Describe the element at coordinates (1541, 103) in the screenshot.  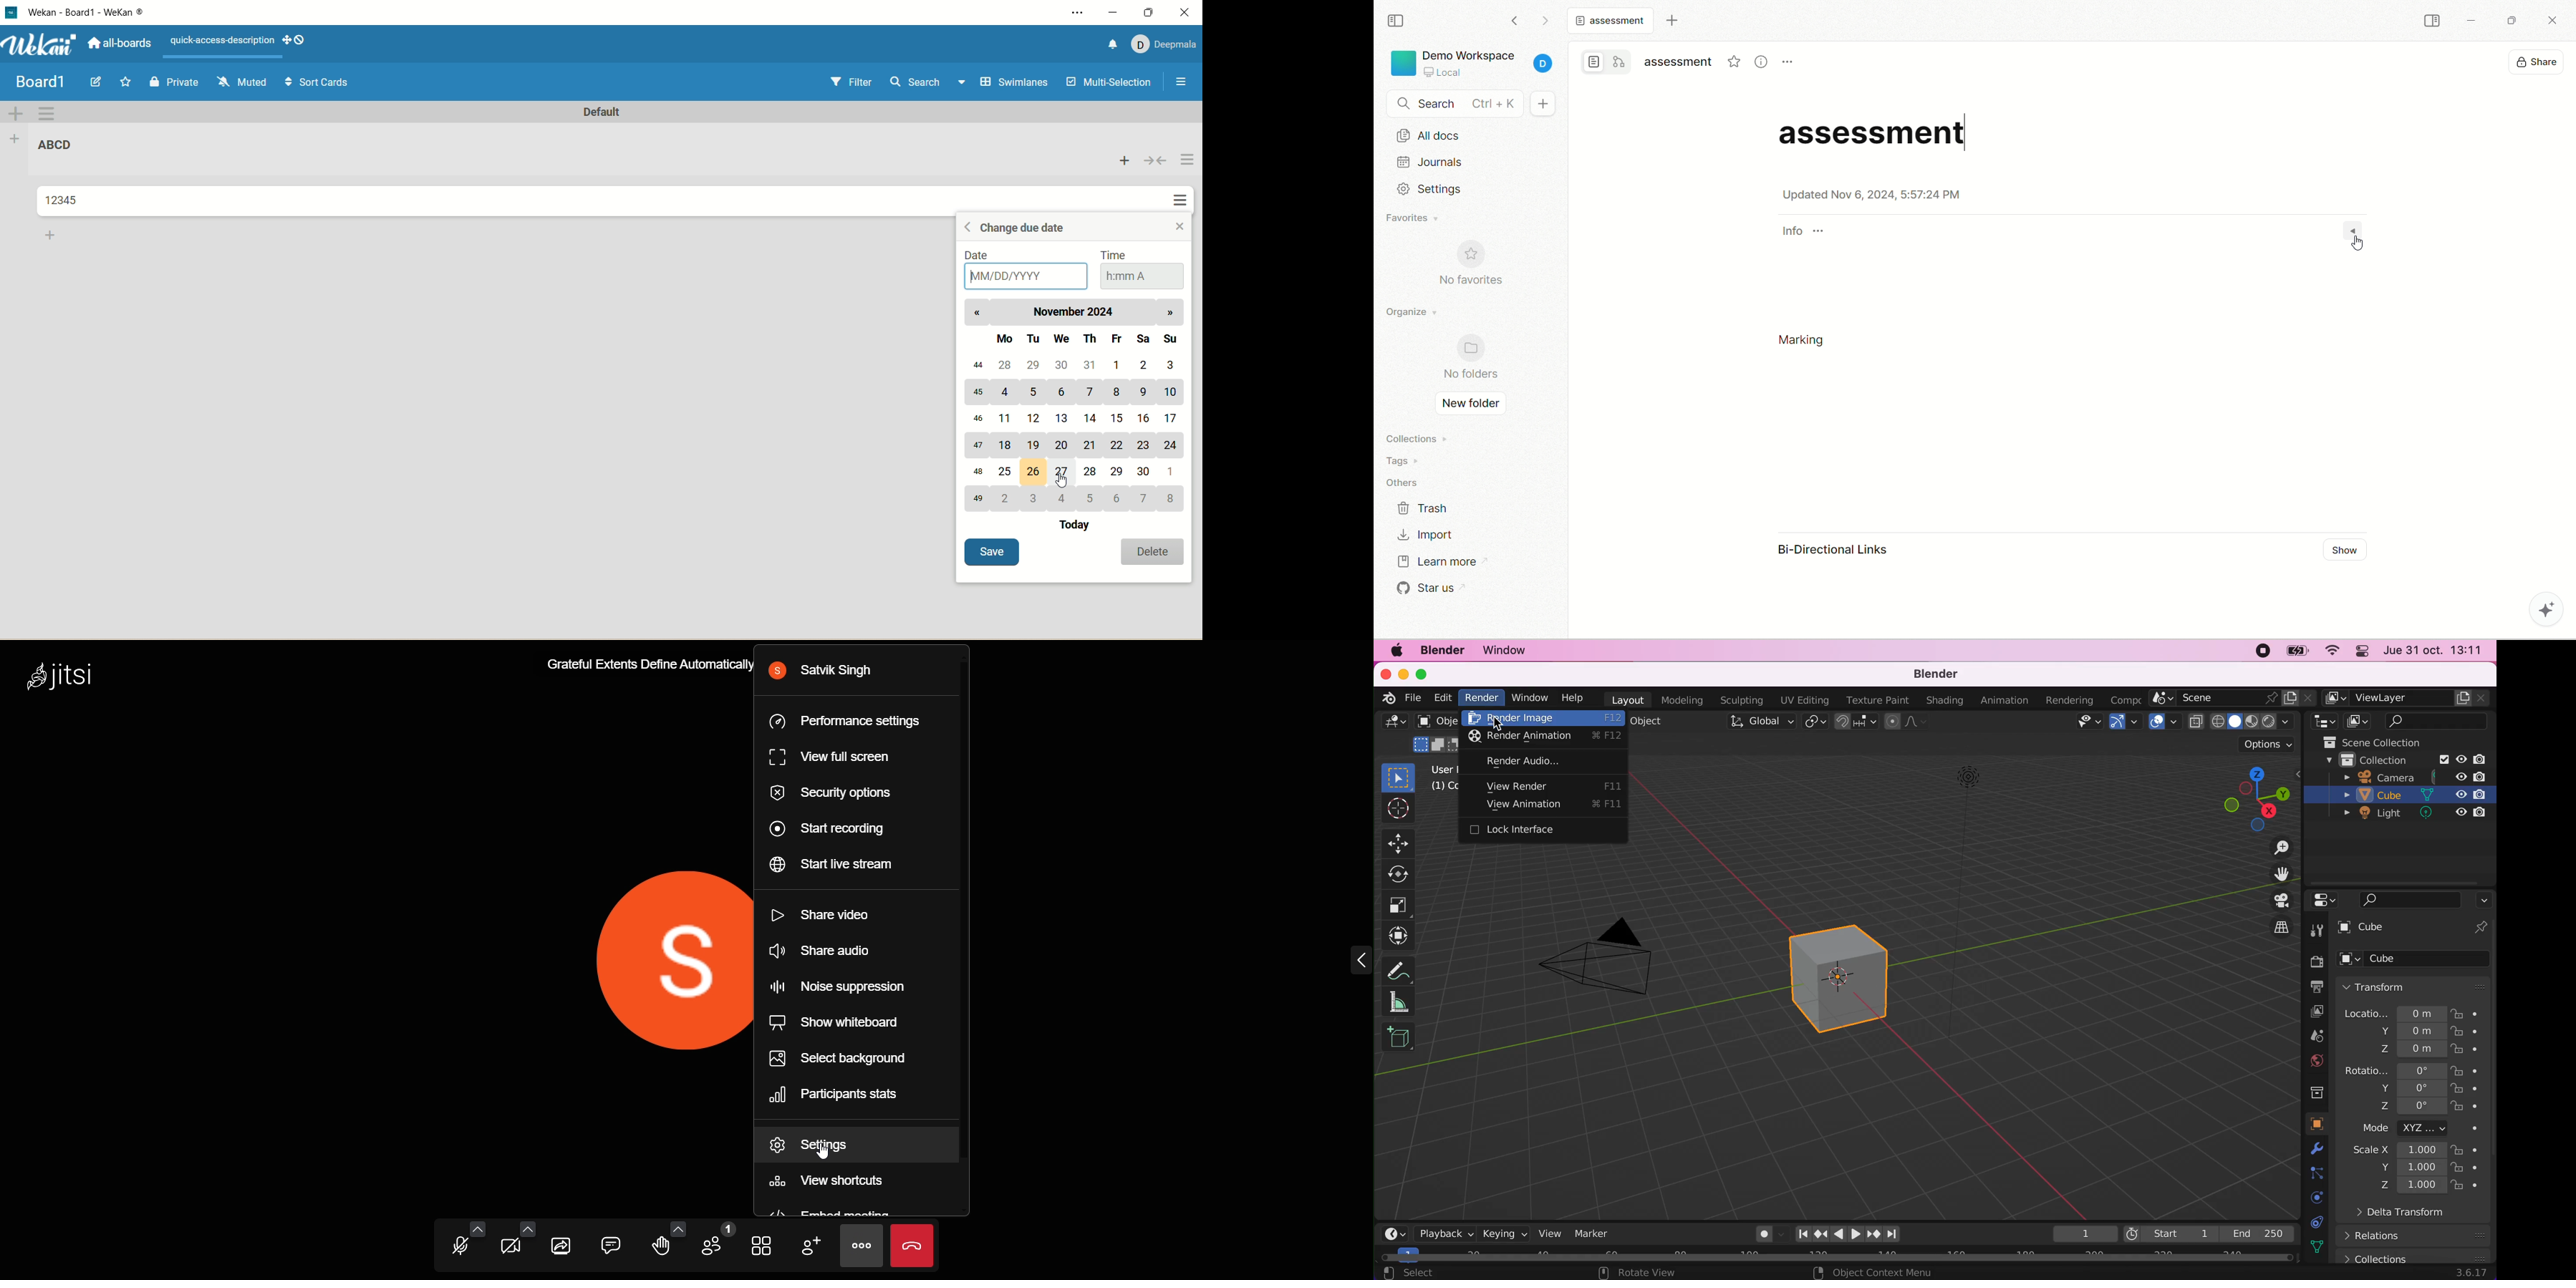
I see `new doc` at that location.